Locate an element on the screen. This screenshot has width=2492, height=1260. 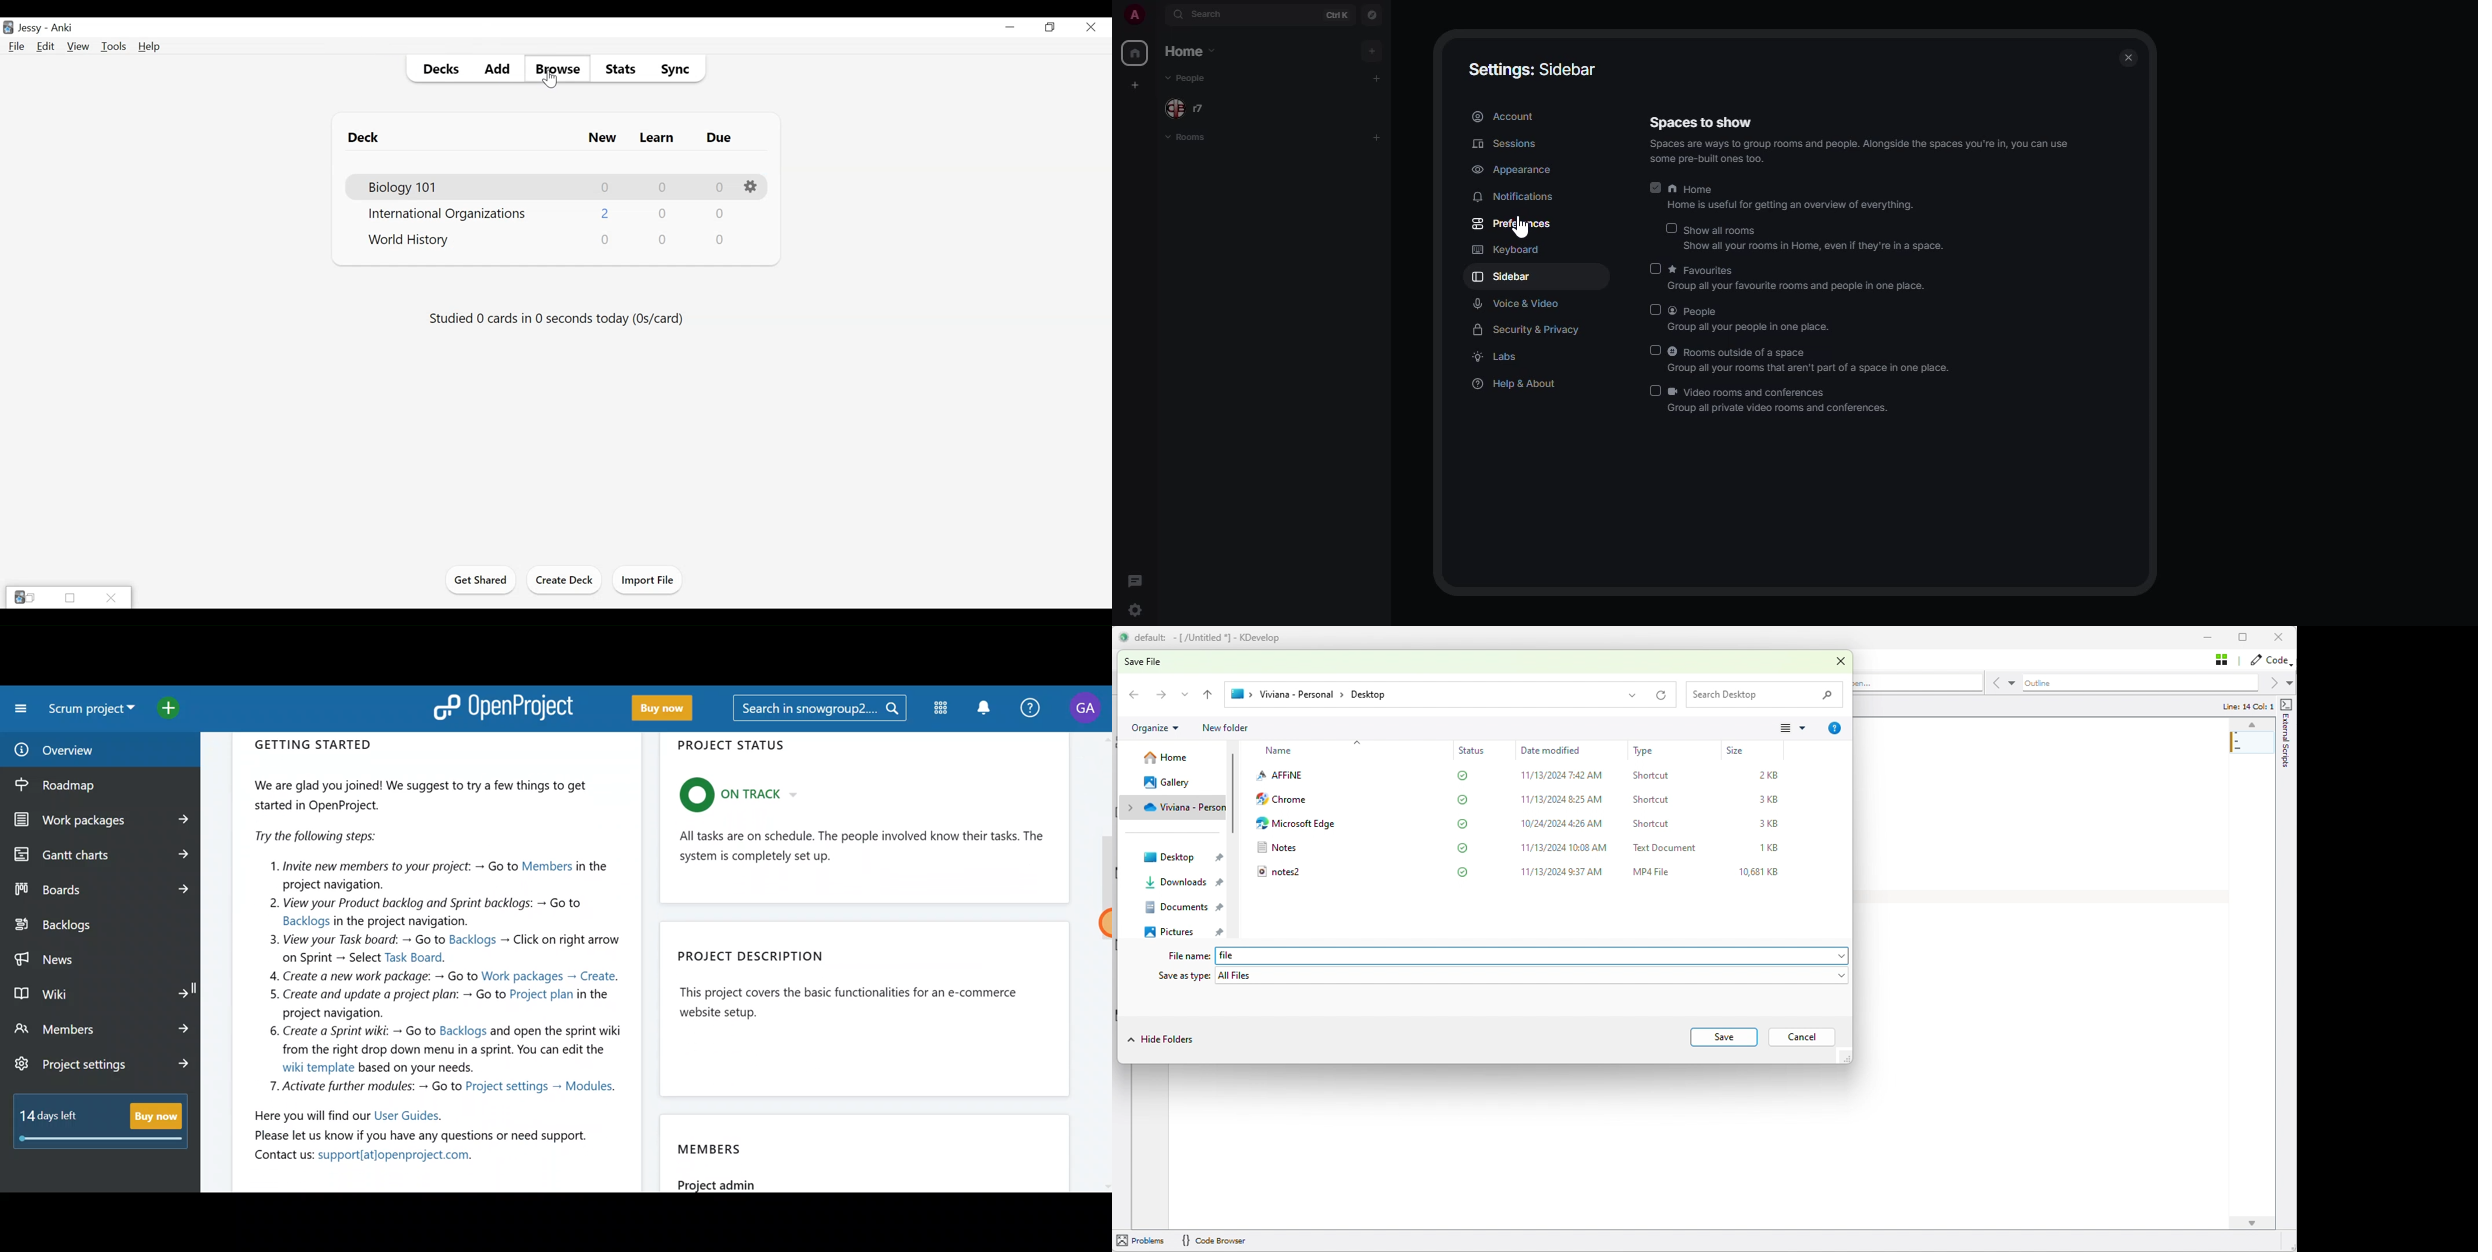
New Card Count is located at coordinates (606, 239).